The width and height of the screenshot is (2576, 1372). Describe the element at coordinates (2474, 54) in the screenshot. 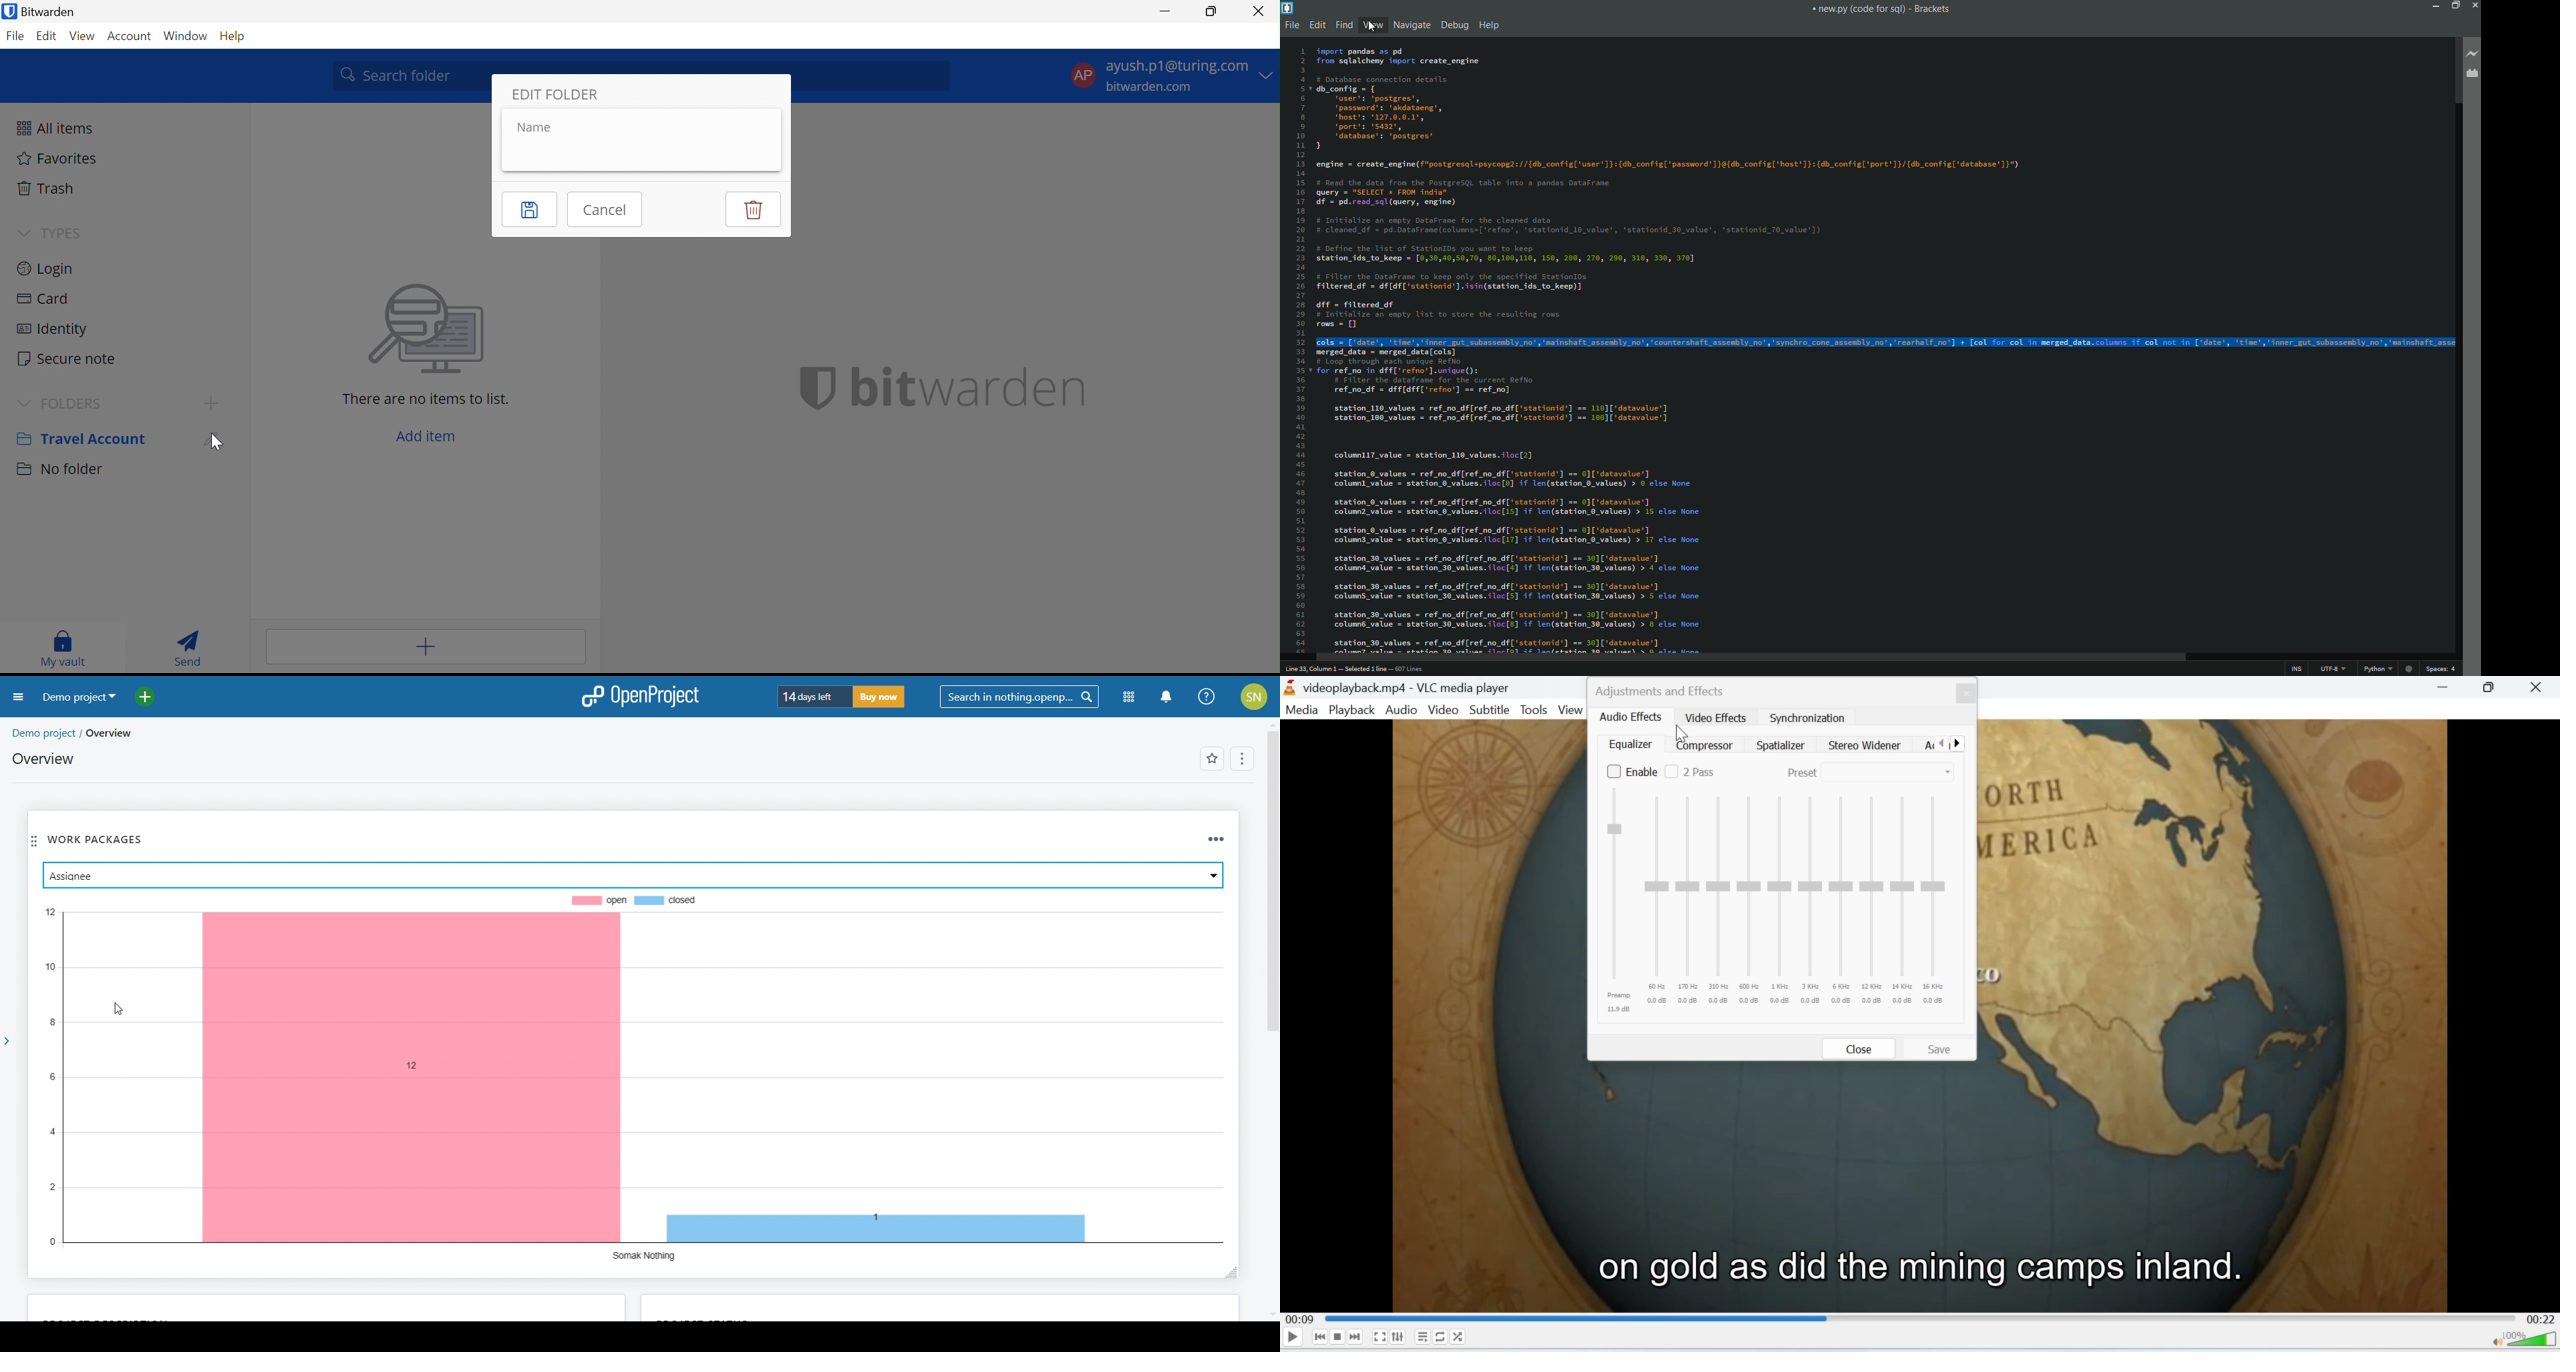

I see `live preview` at that location.